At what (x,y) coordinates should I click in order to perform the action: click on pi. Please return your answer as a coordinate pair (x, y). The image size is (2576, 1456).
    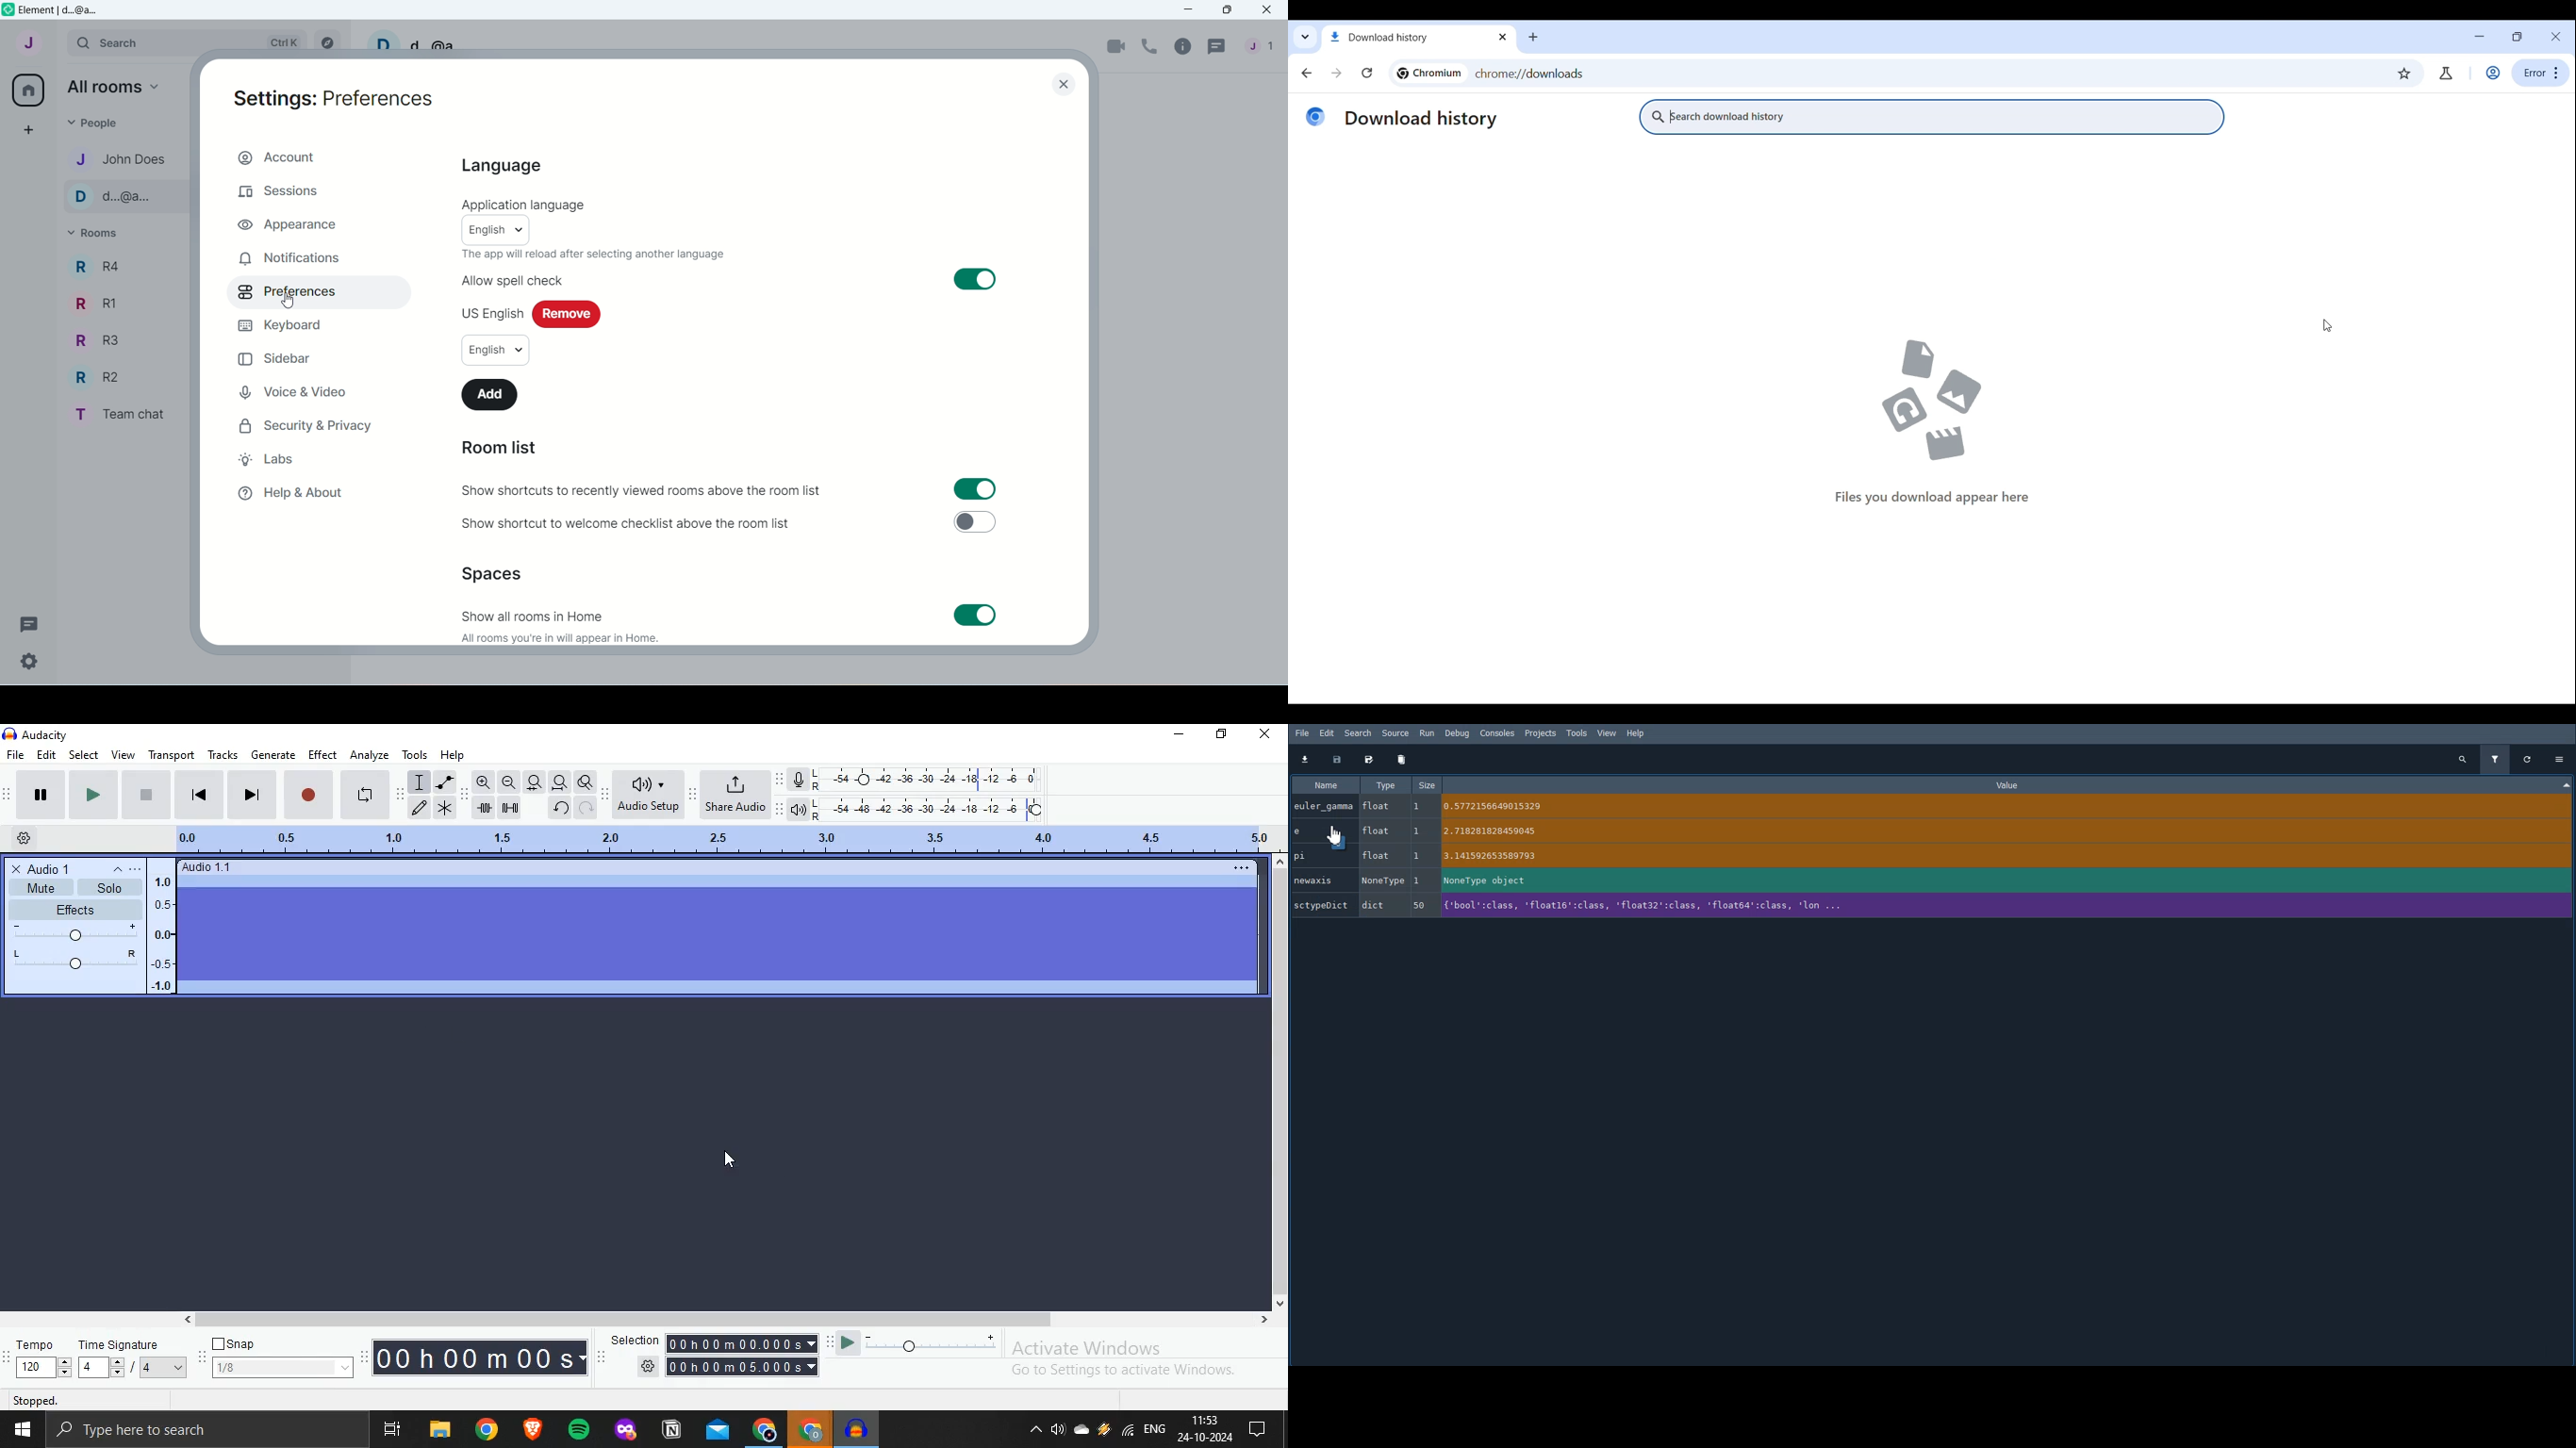
    Looking at the image, I should click on (1932, 857).